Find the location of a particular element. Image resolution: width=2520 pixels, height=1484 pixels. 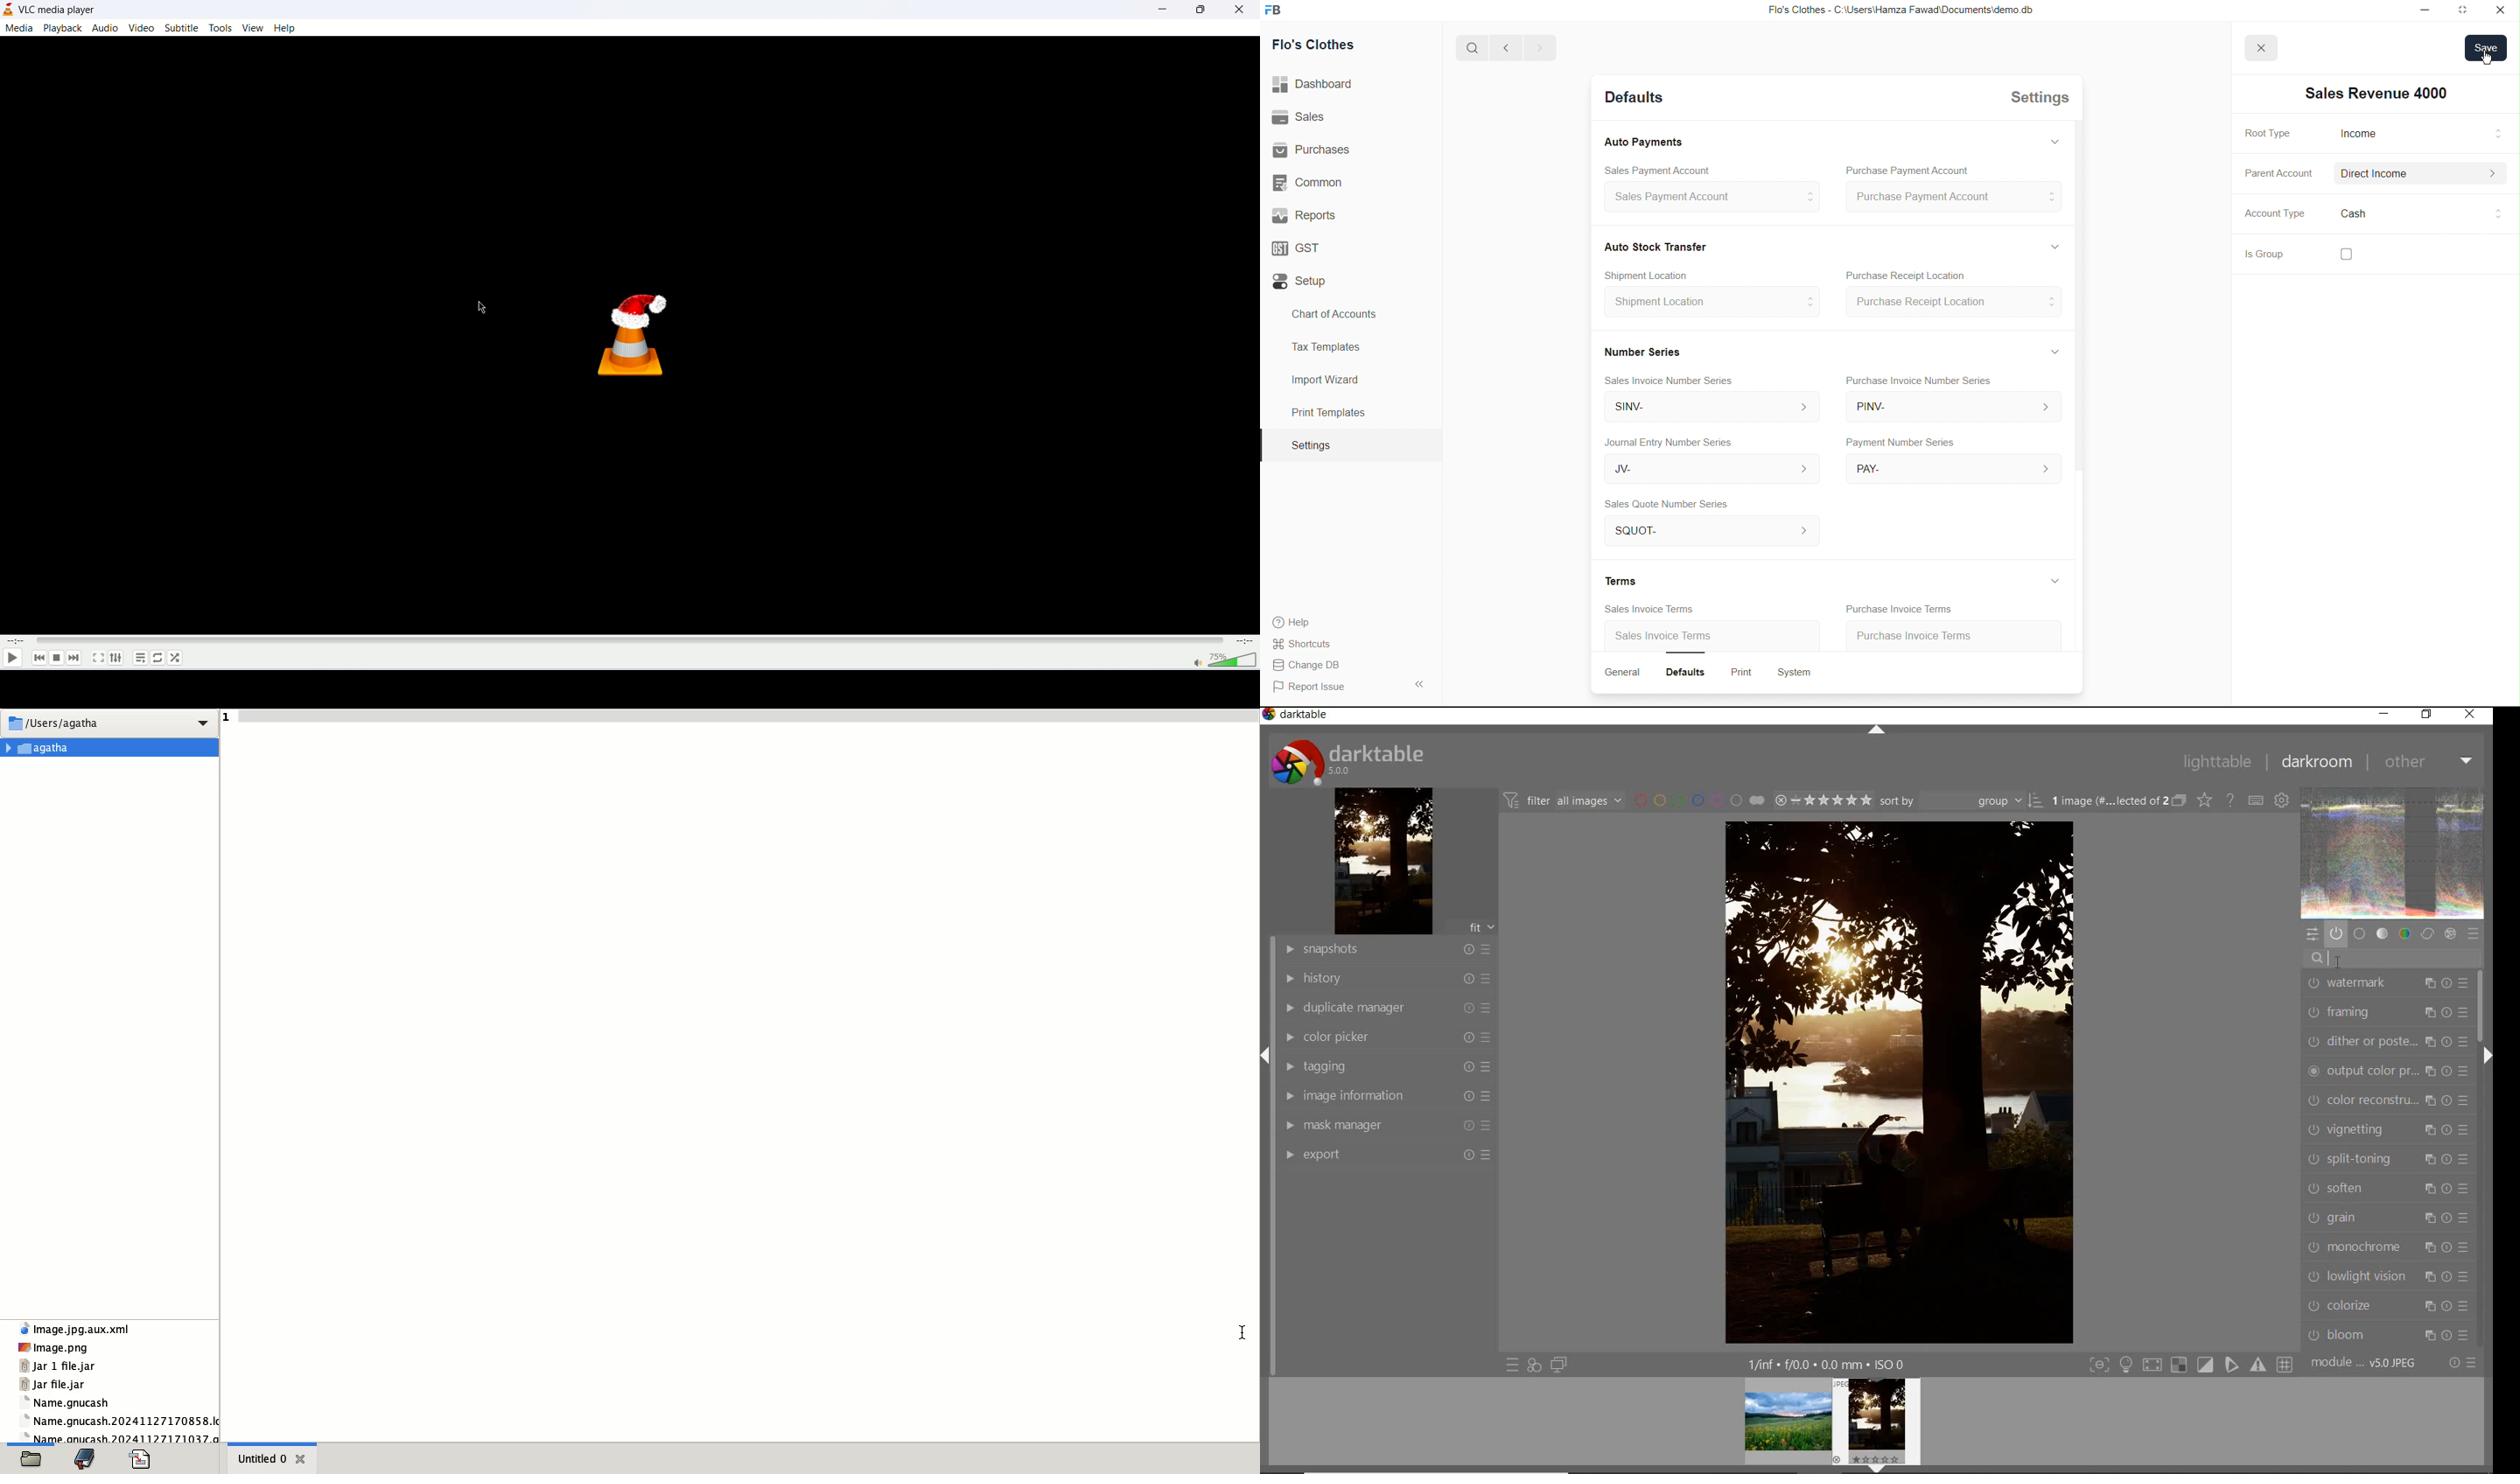

Sales Invoice Terms is located at coordinates (1665, 638).